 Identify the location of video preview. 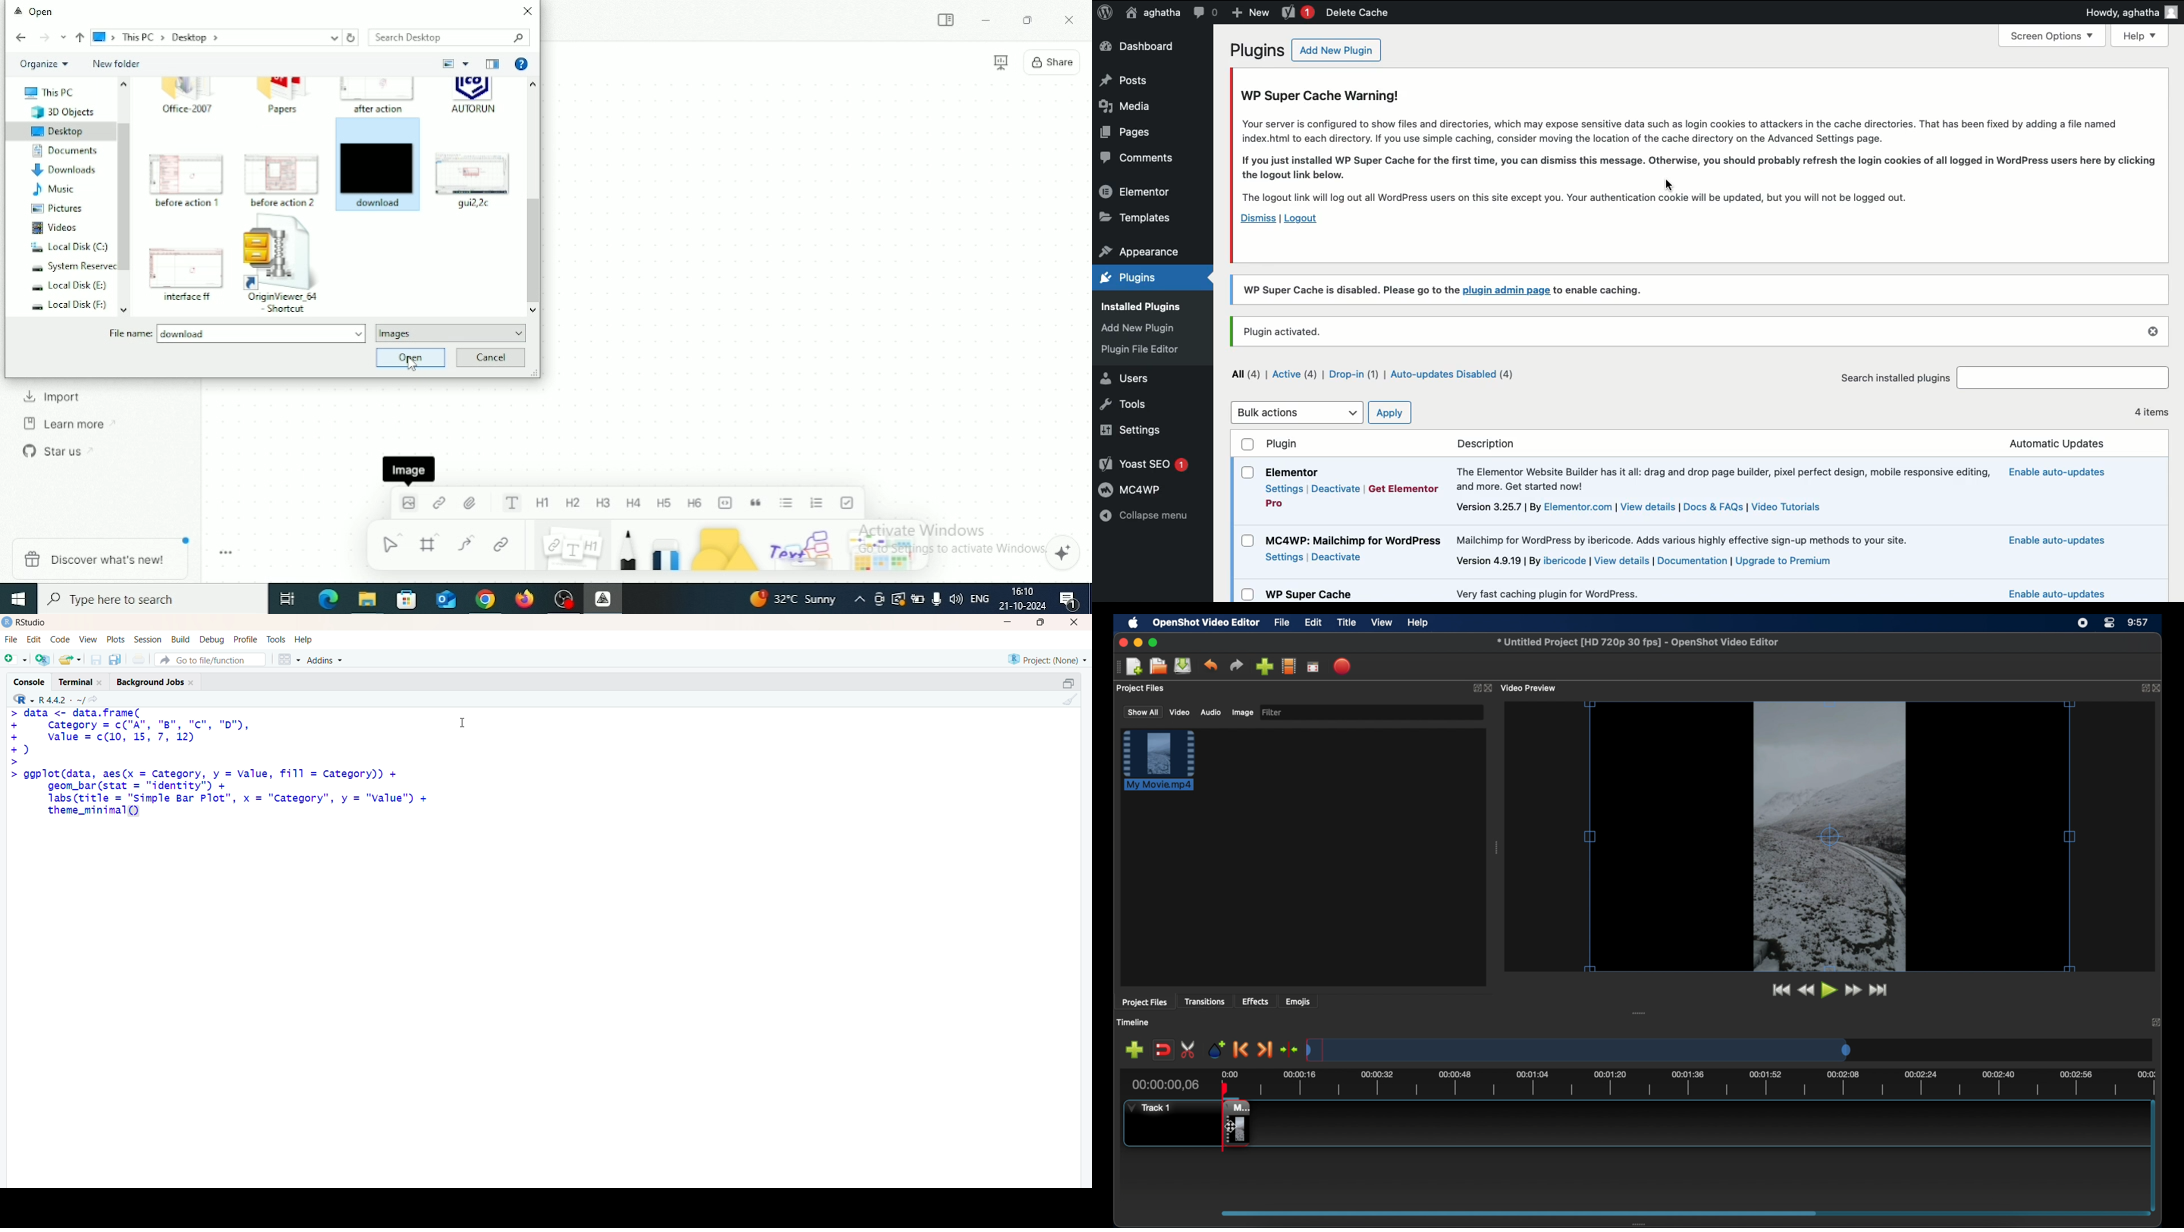
(1530, 688).